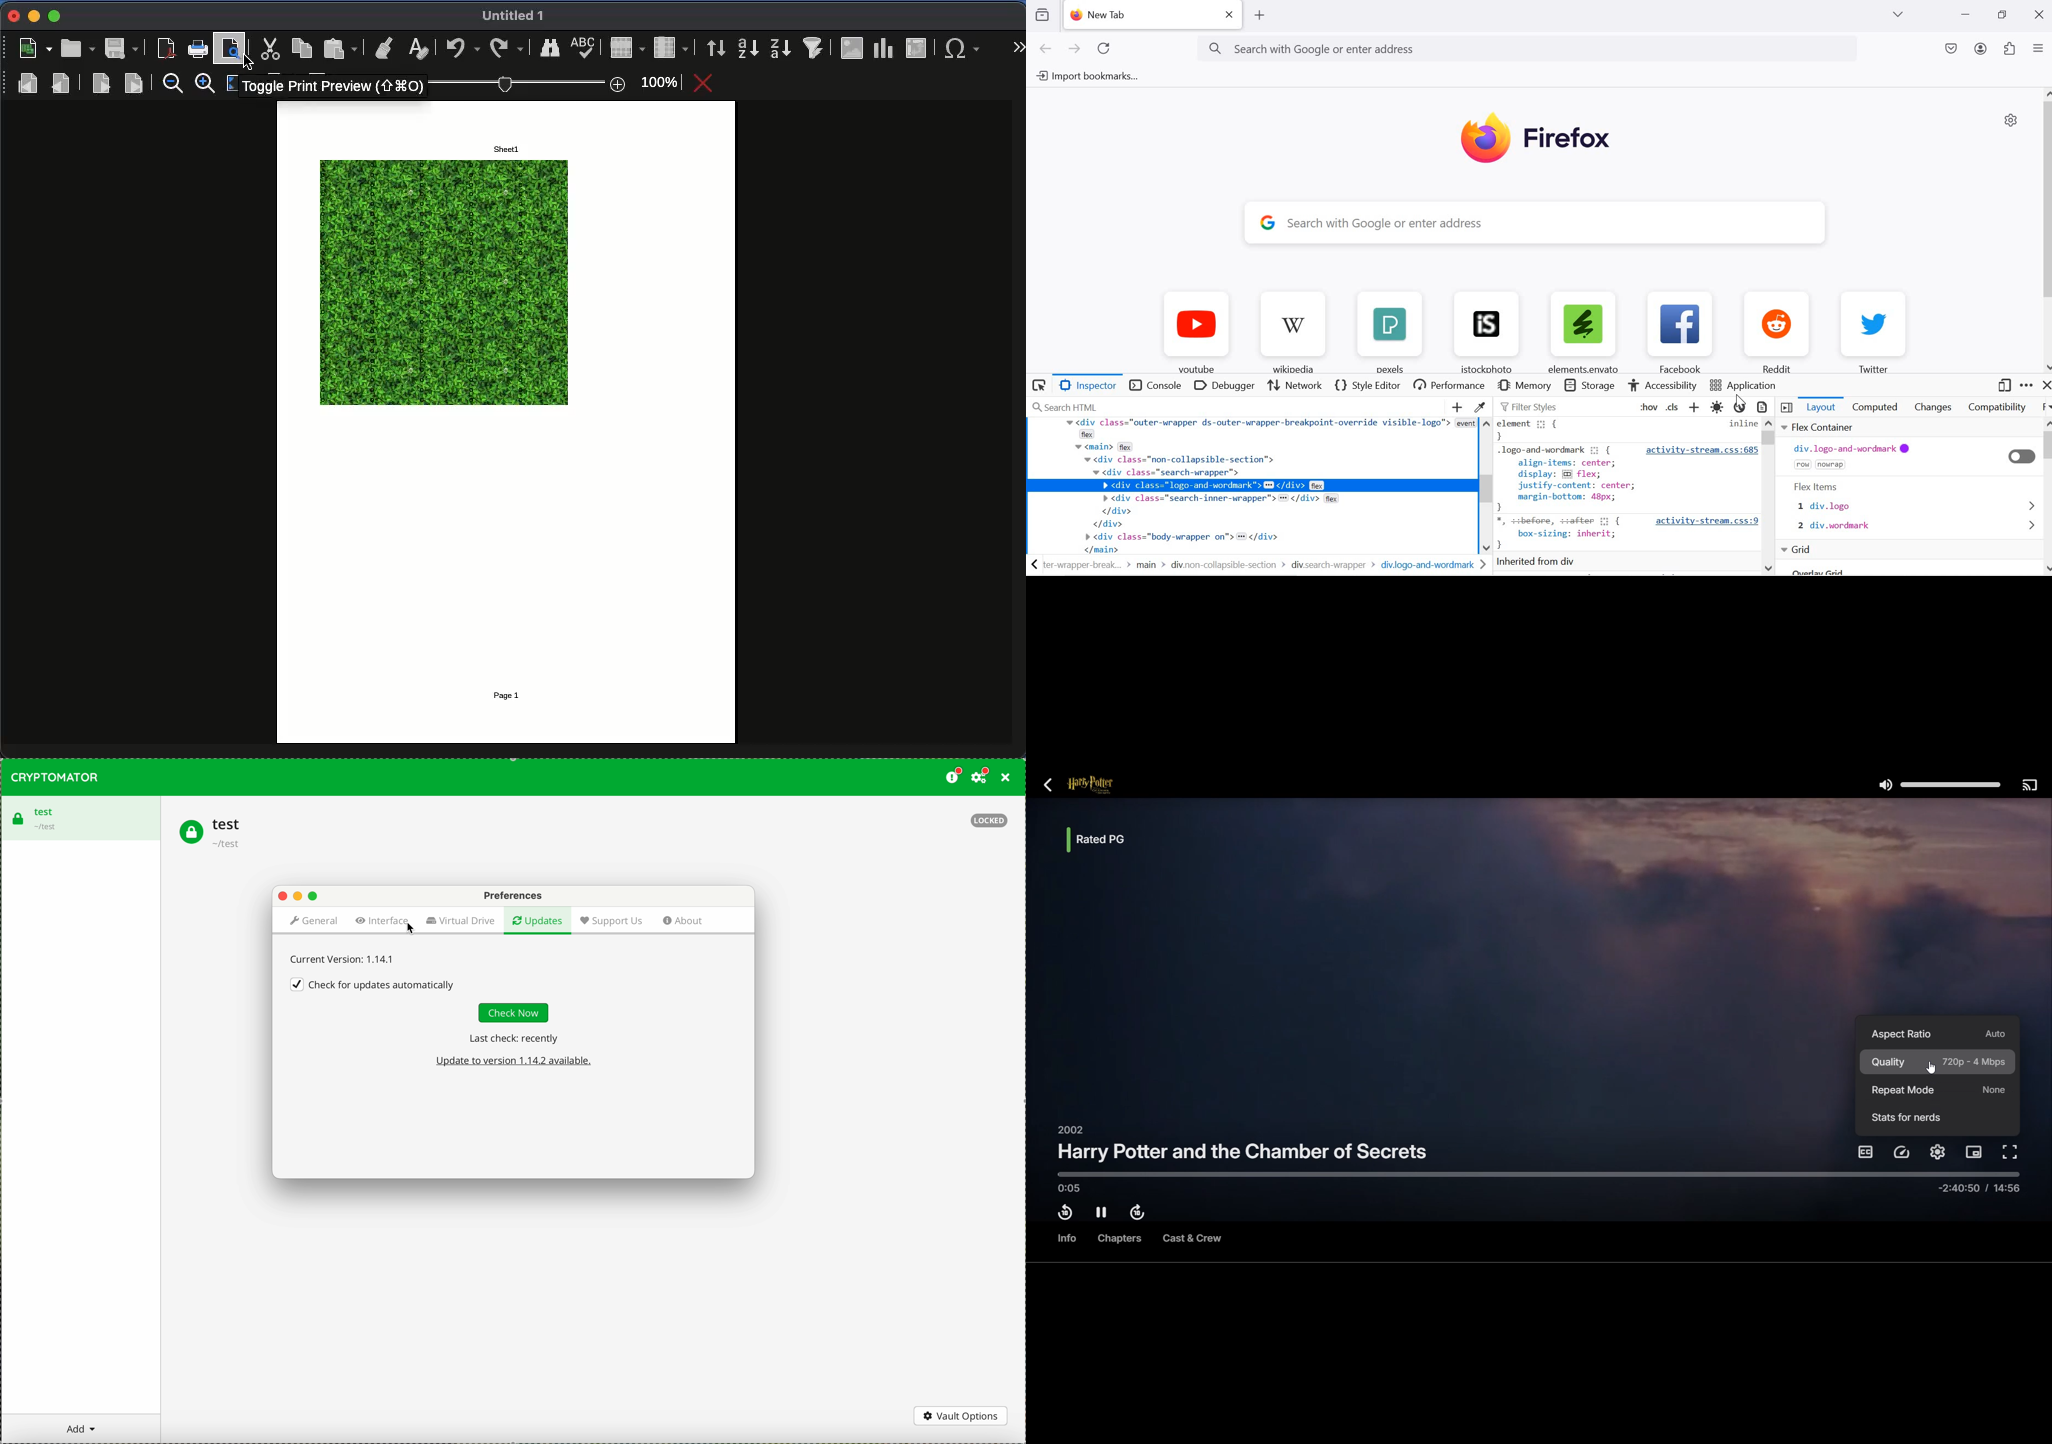 The image size is (2072, 1456). What do you see at coordinates (420, 47) in the screenshot?
I see `clear formatting` at bounding box center [420, 47].